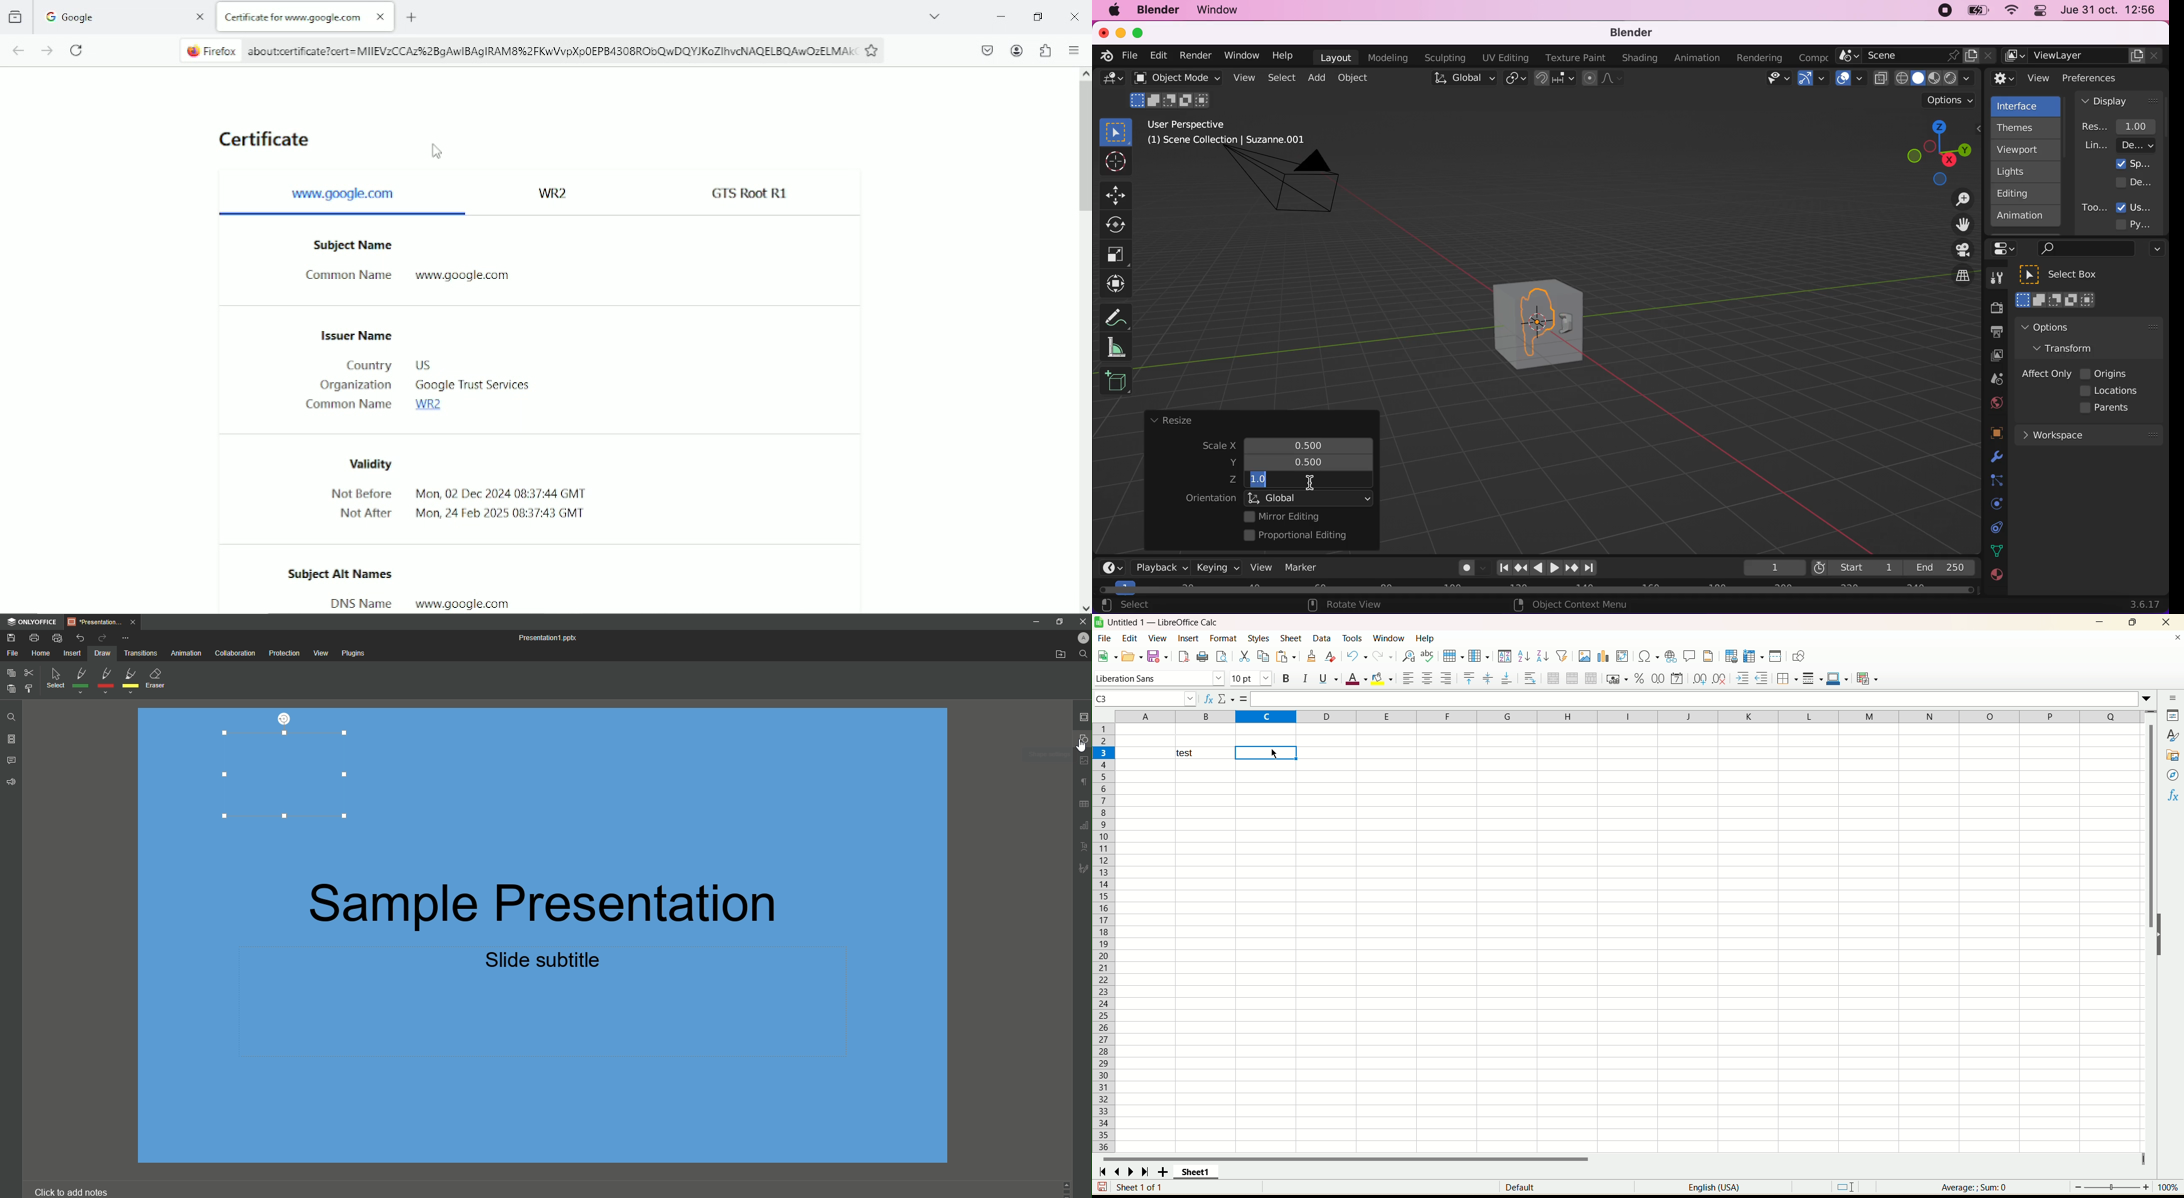 The image size is (2184, 1204). What do you see at coordinates (2027, 105) in the screenshot?
I see `interface` at bounding box center [2027, 105].